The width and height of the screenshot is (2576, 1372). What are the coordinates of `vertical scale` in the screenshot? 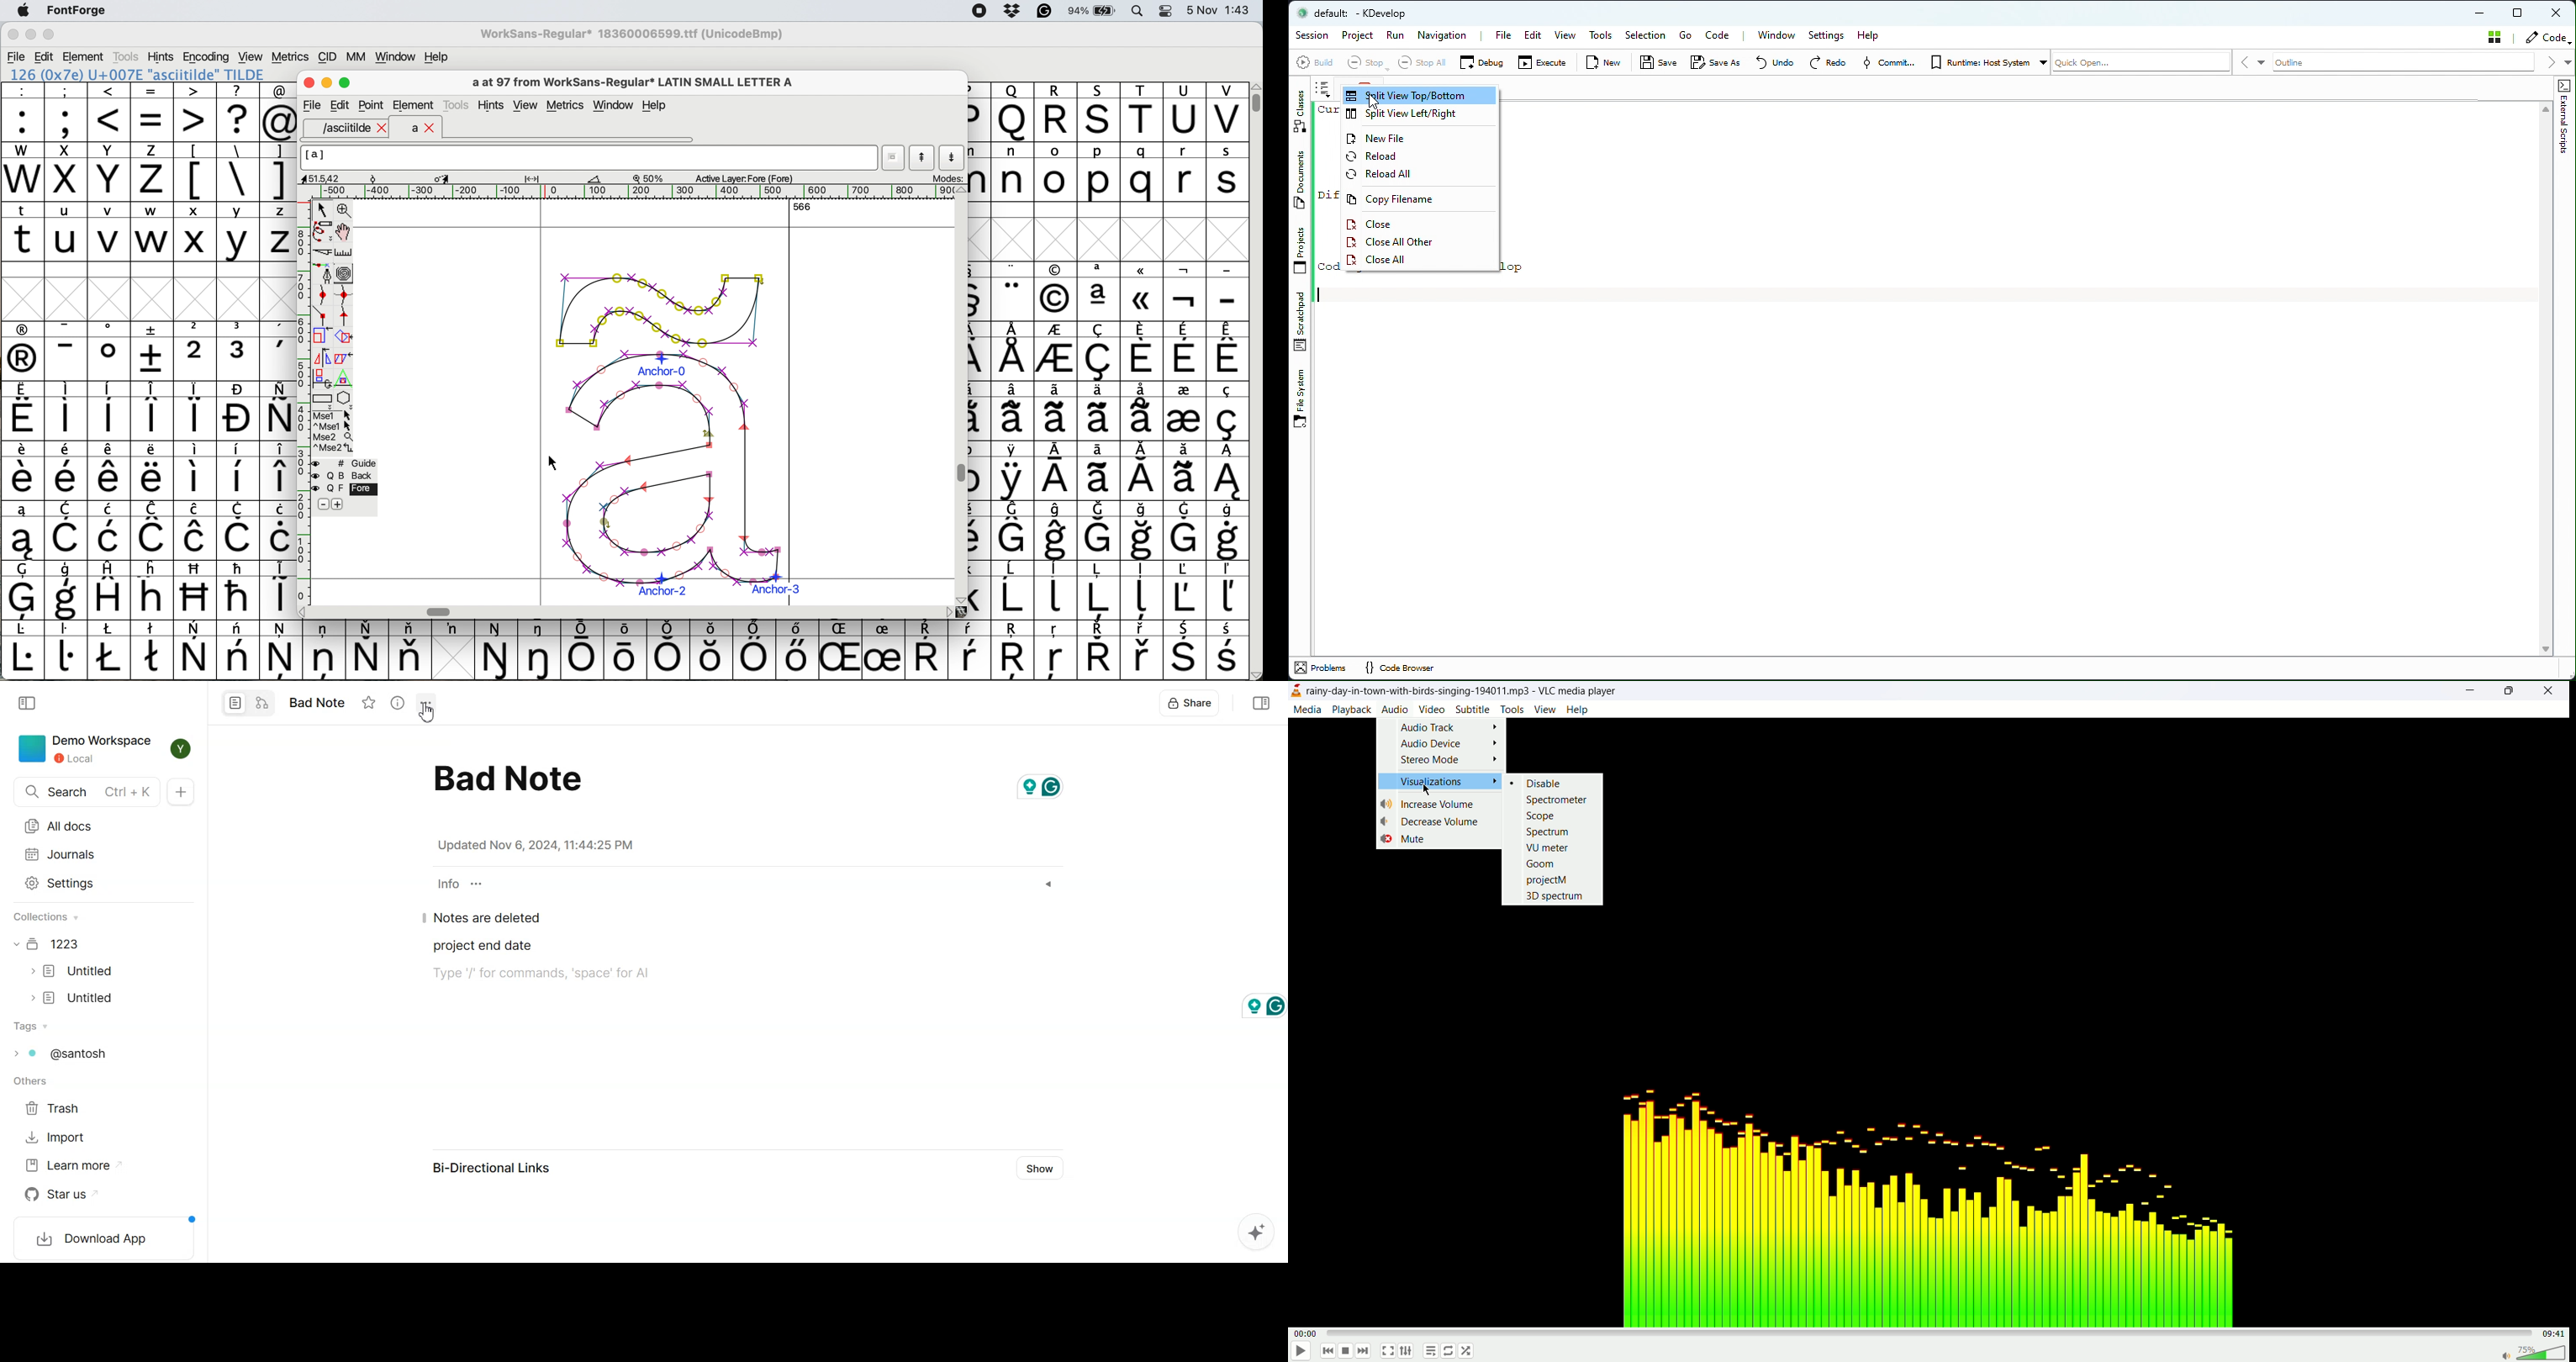 It's located at (303, 391).